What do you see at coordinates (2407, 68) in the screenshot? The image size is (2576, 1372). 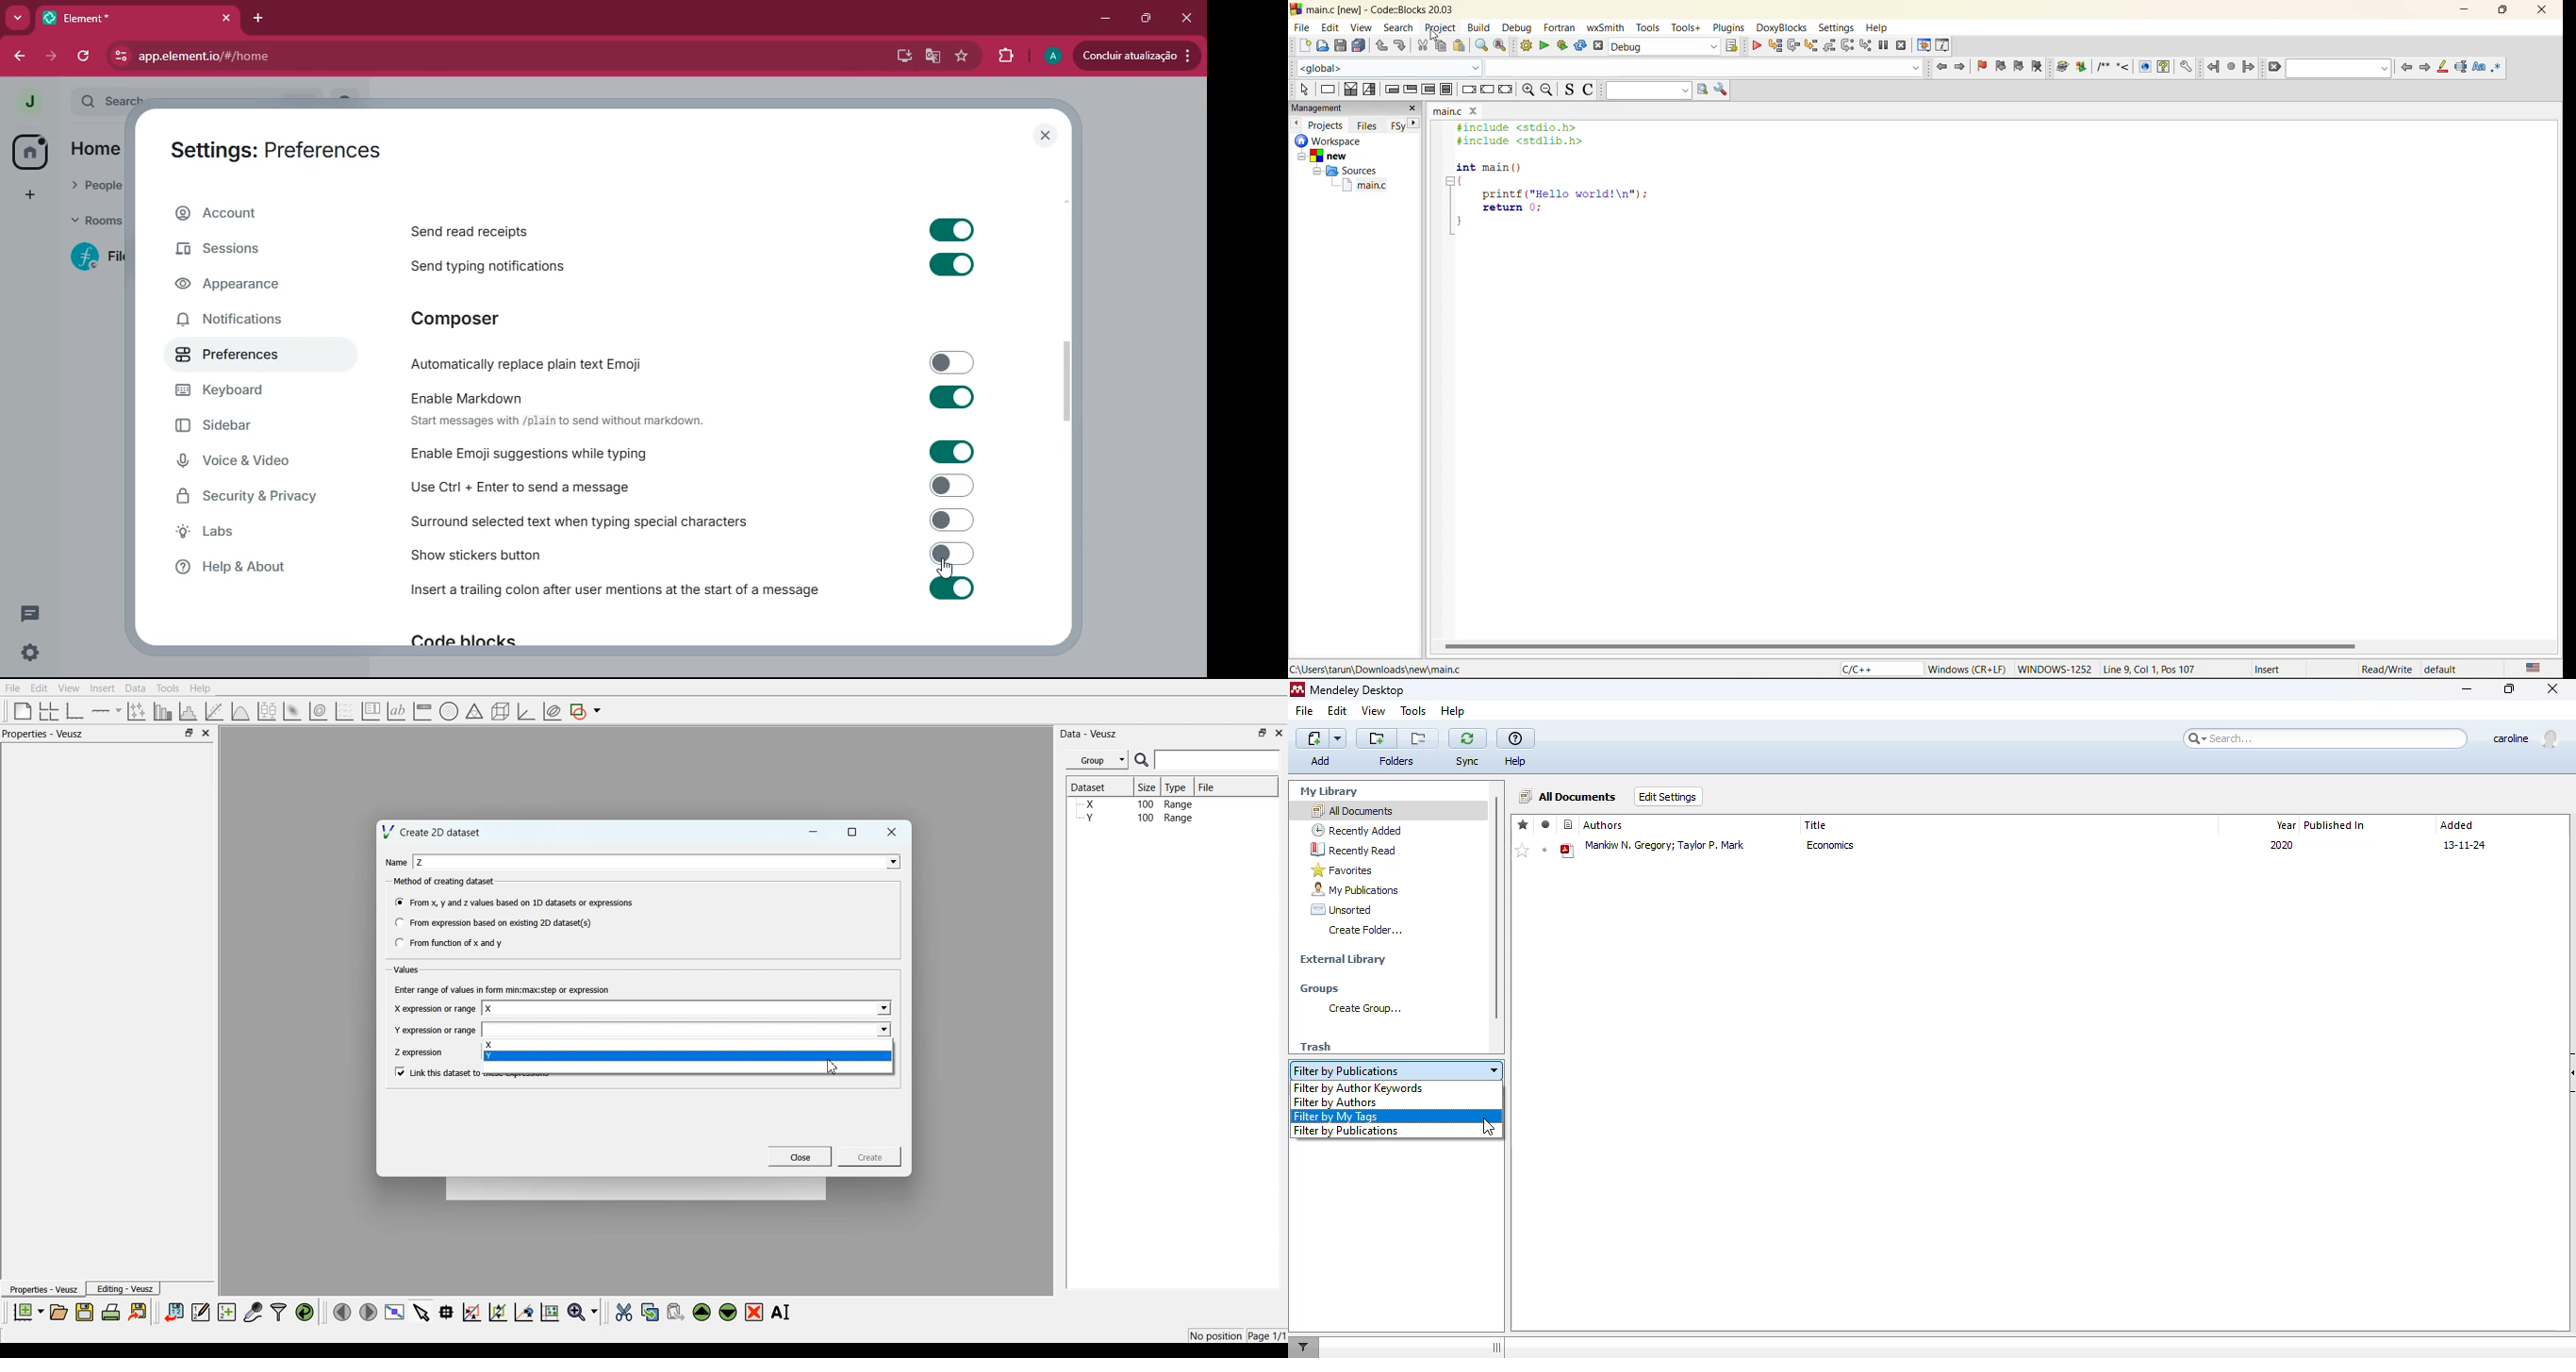 I see `previous` at bounding box center [2407, 68].